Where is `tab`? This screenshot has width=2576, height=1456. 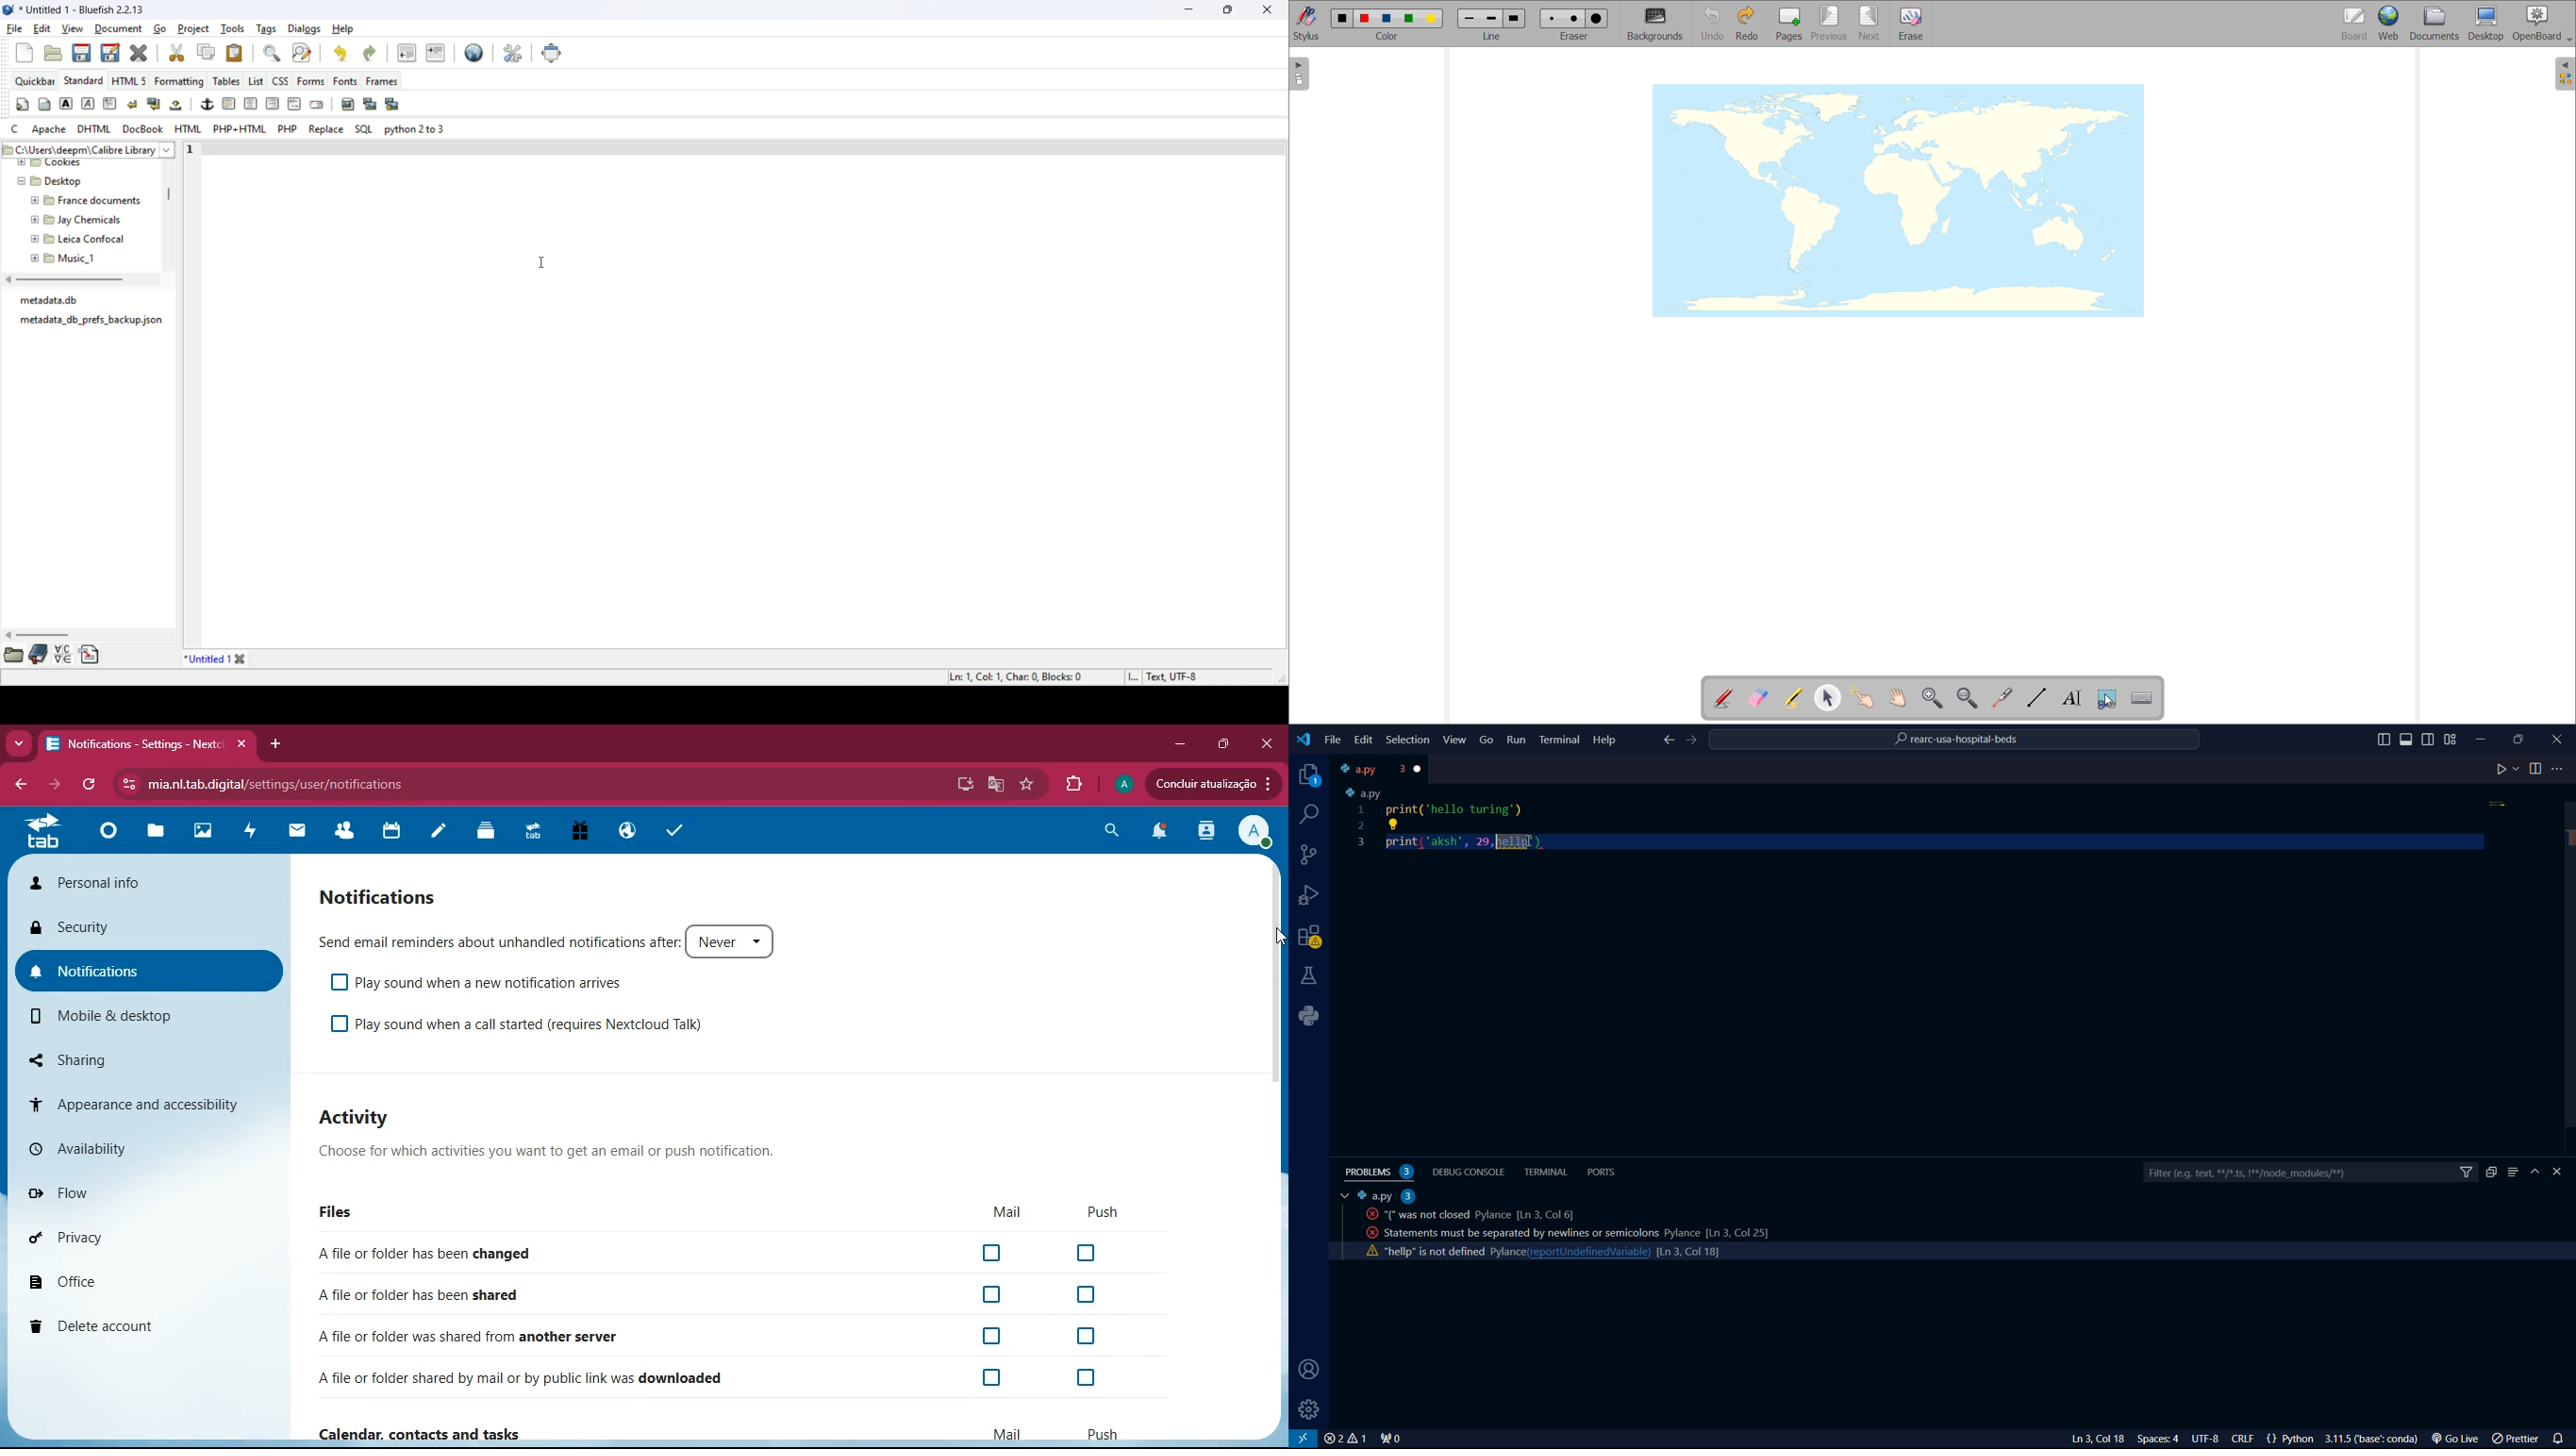
tab is located at coordinates (535, 832).